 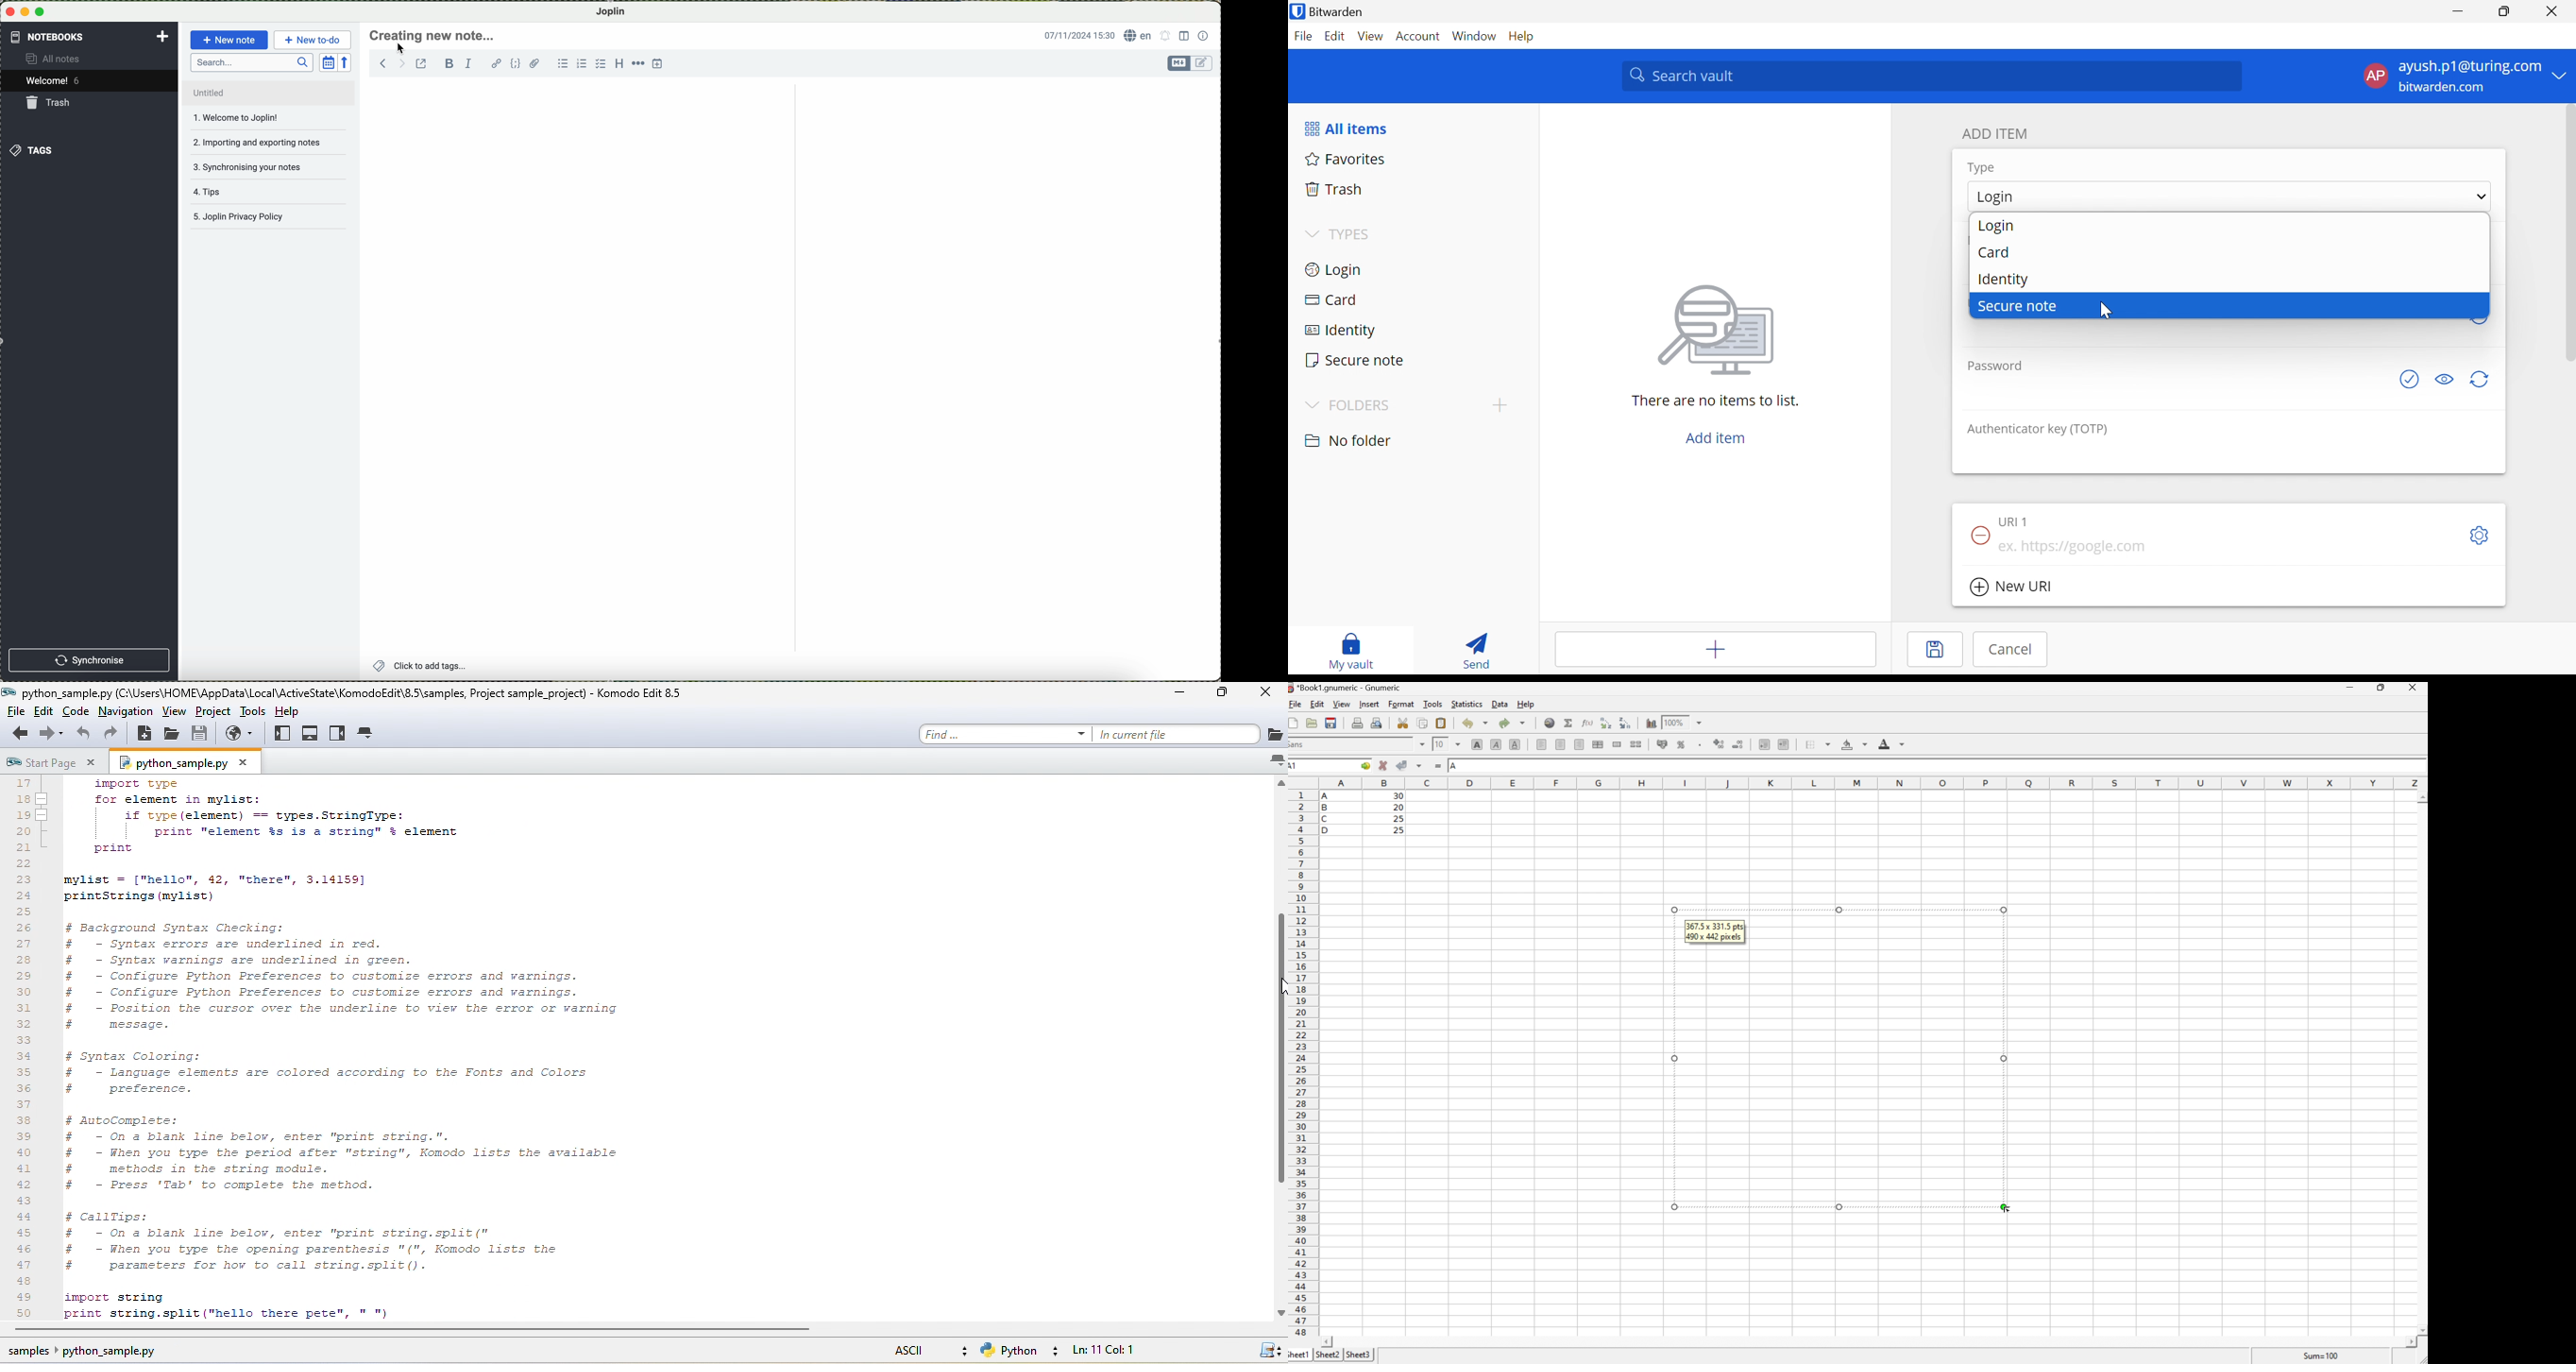 What do you see at coordinates (14, 711) in the screenshot?
I see `file` at bounding box center [14, 711].